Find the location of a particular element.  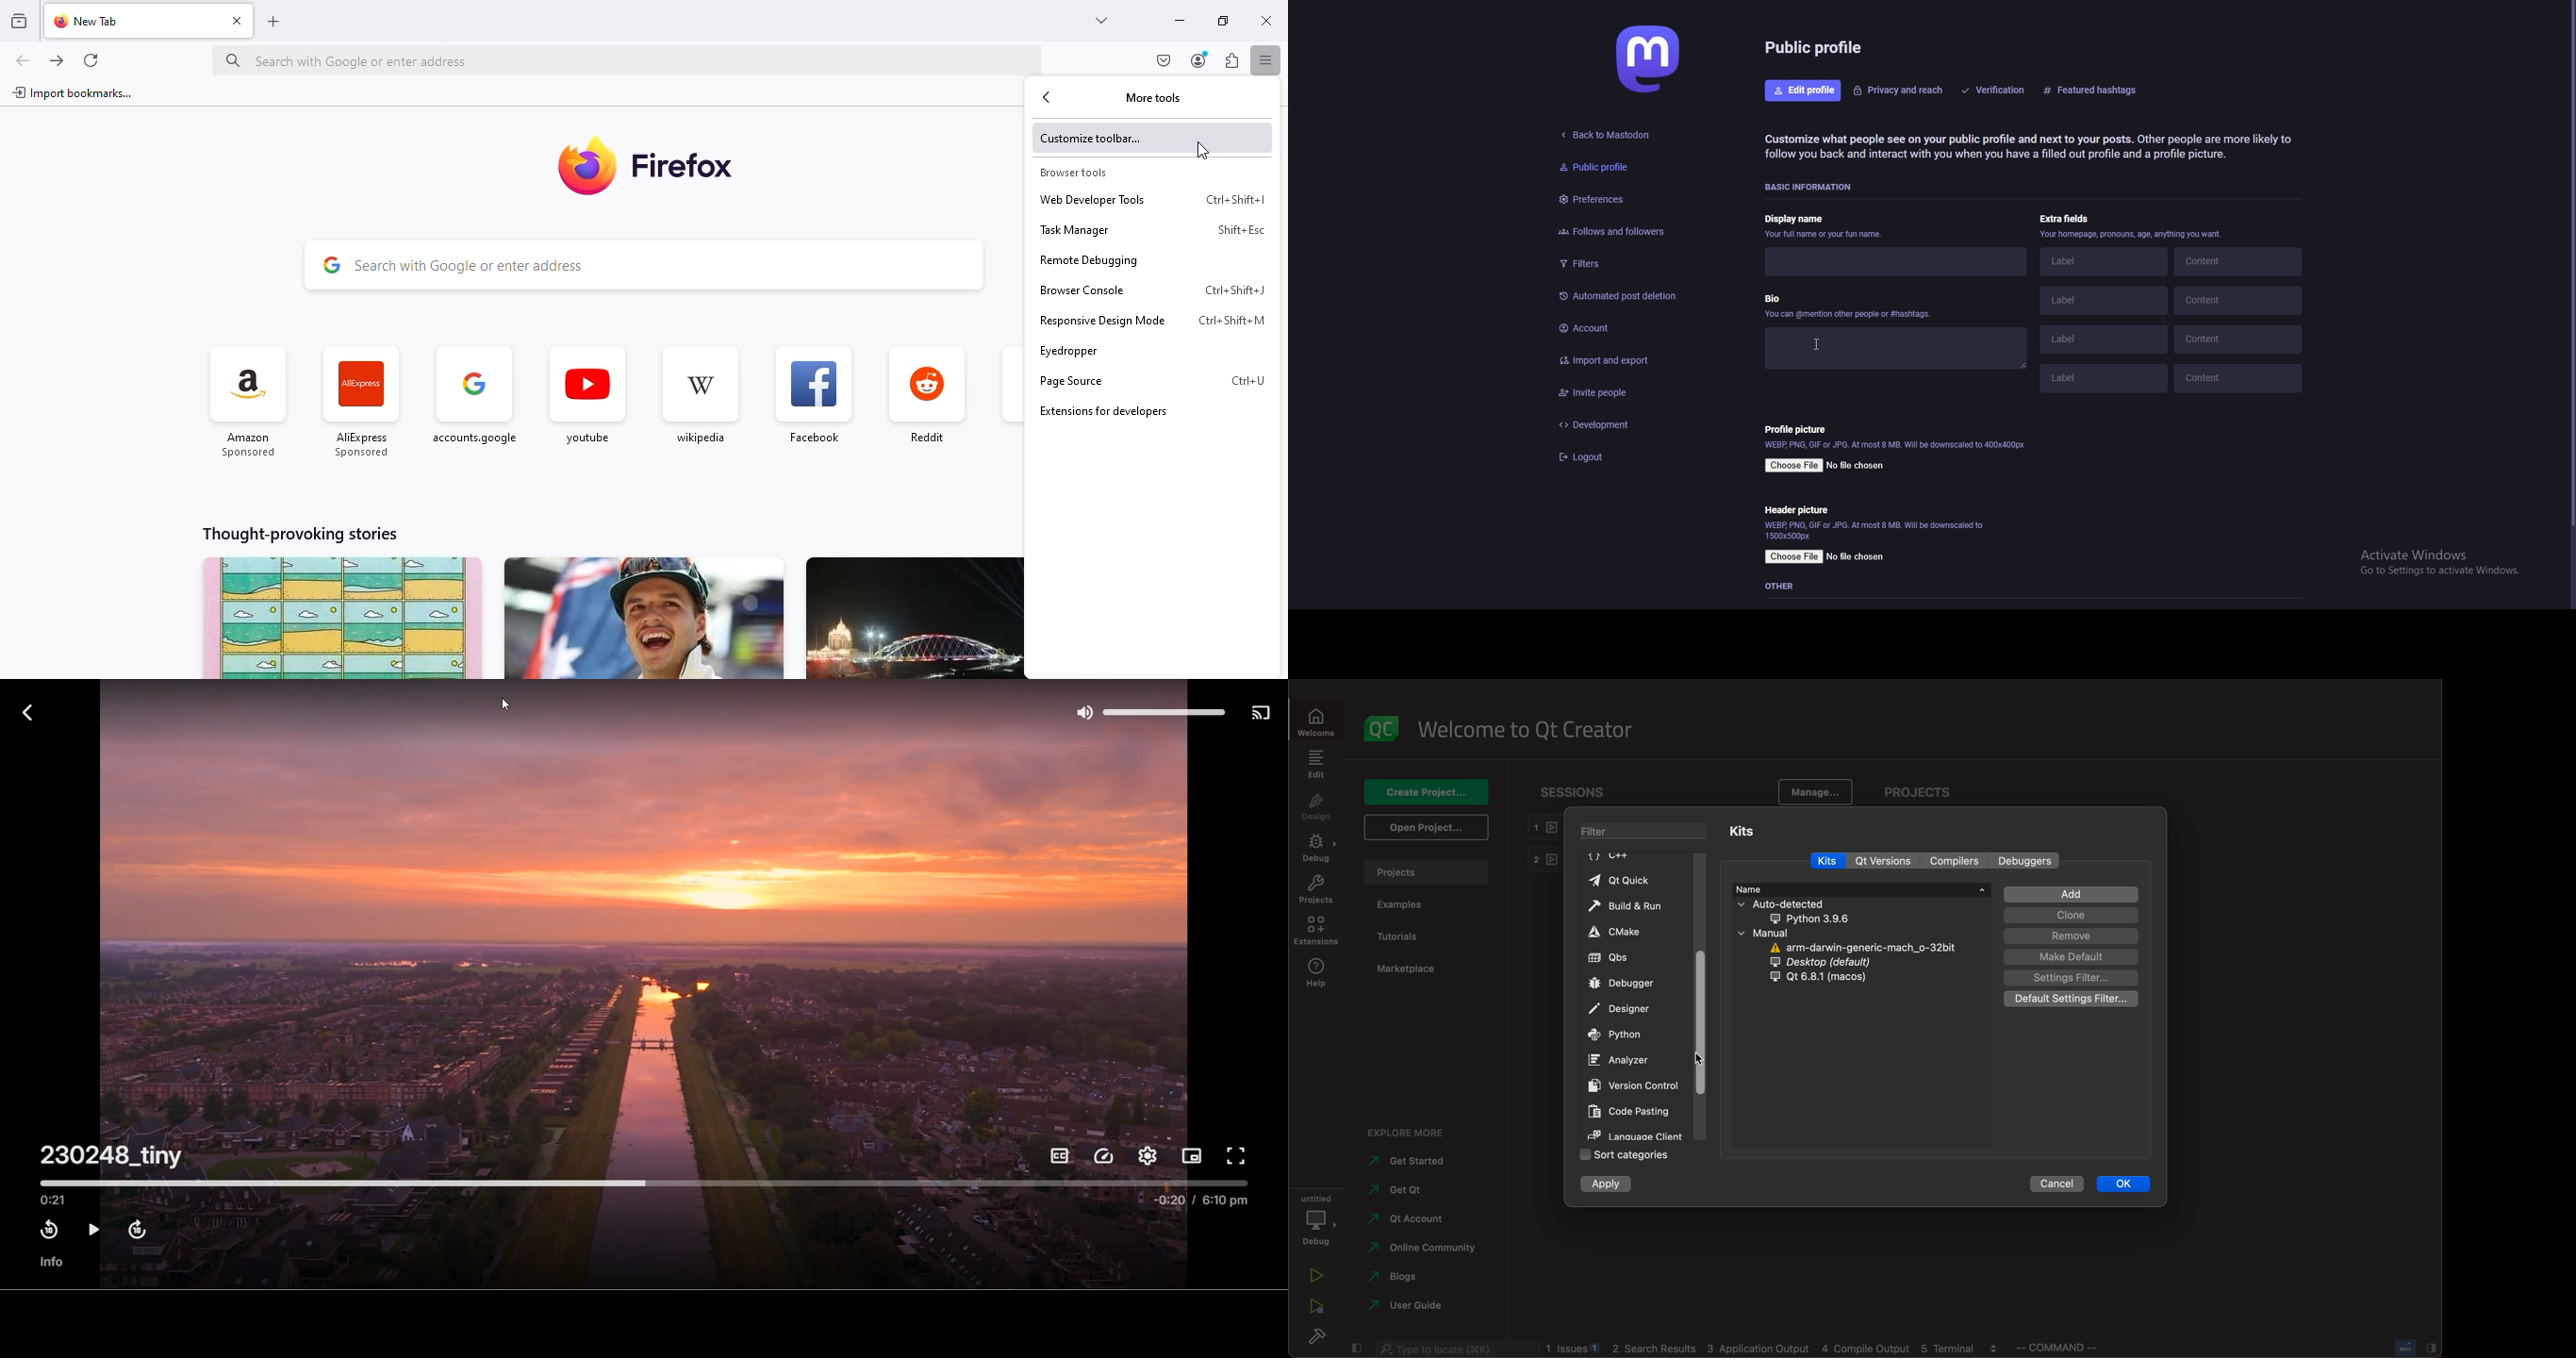

qt is located at coordinates (1405, 1188).